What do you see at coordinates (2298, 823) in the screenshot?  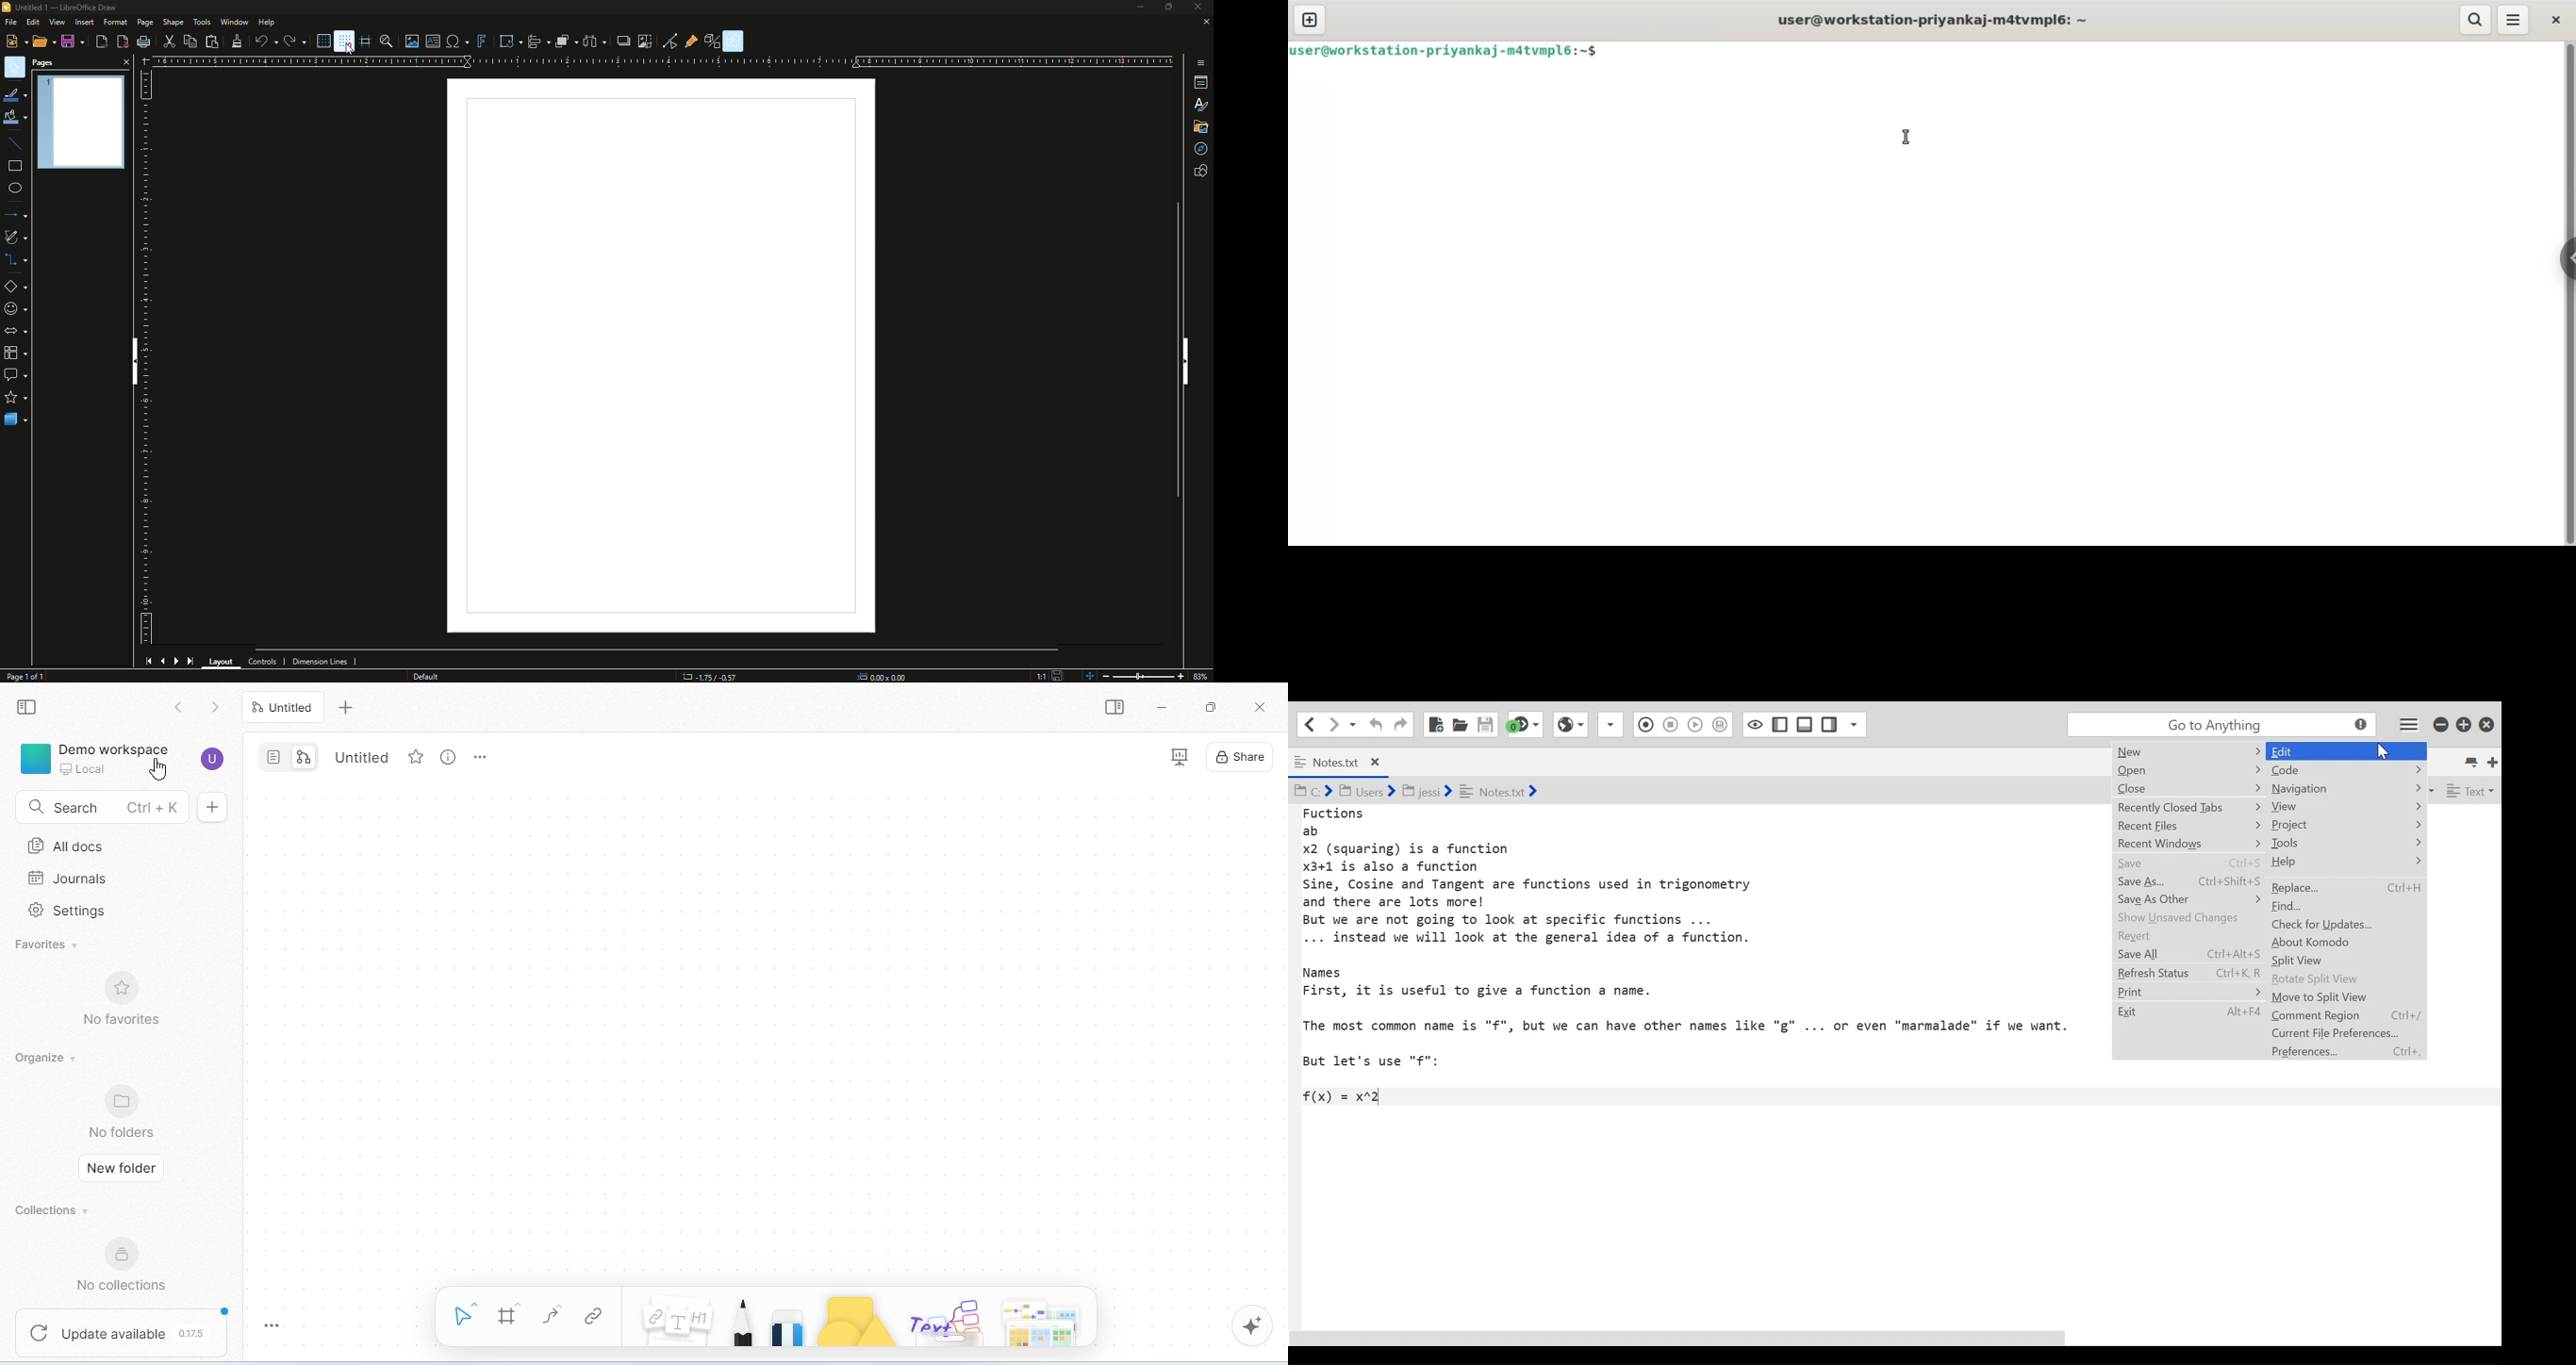 I see `Project` at bounding box center [2298, 823].